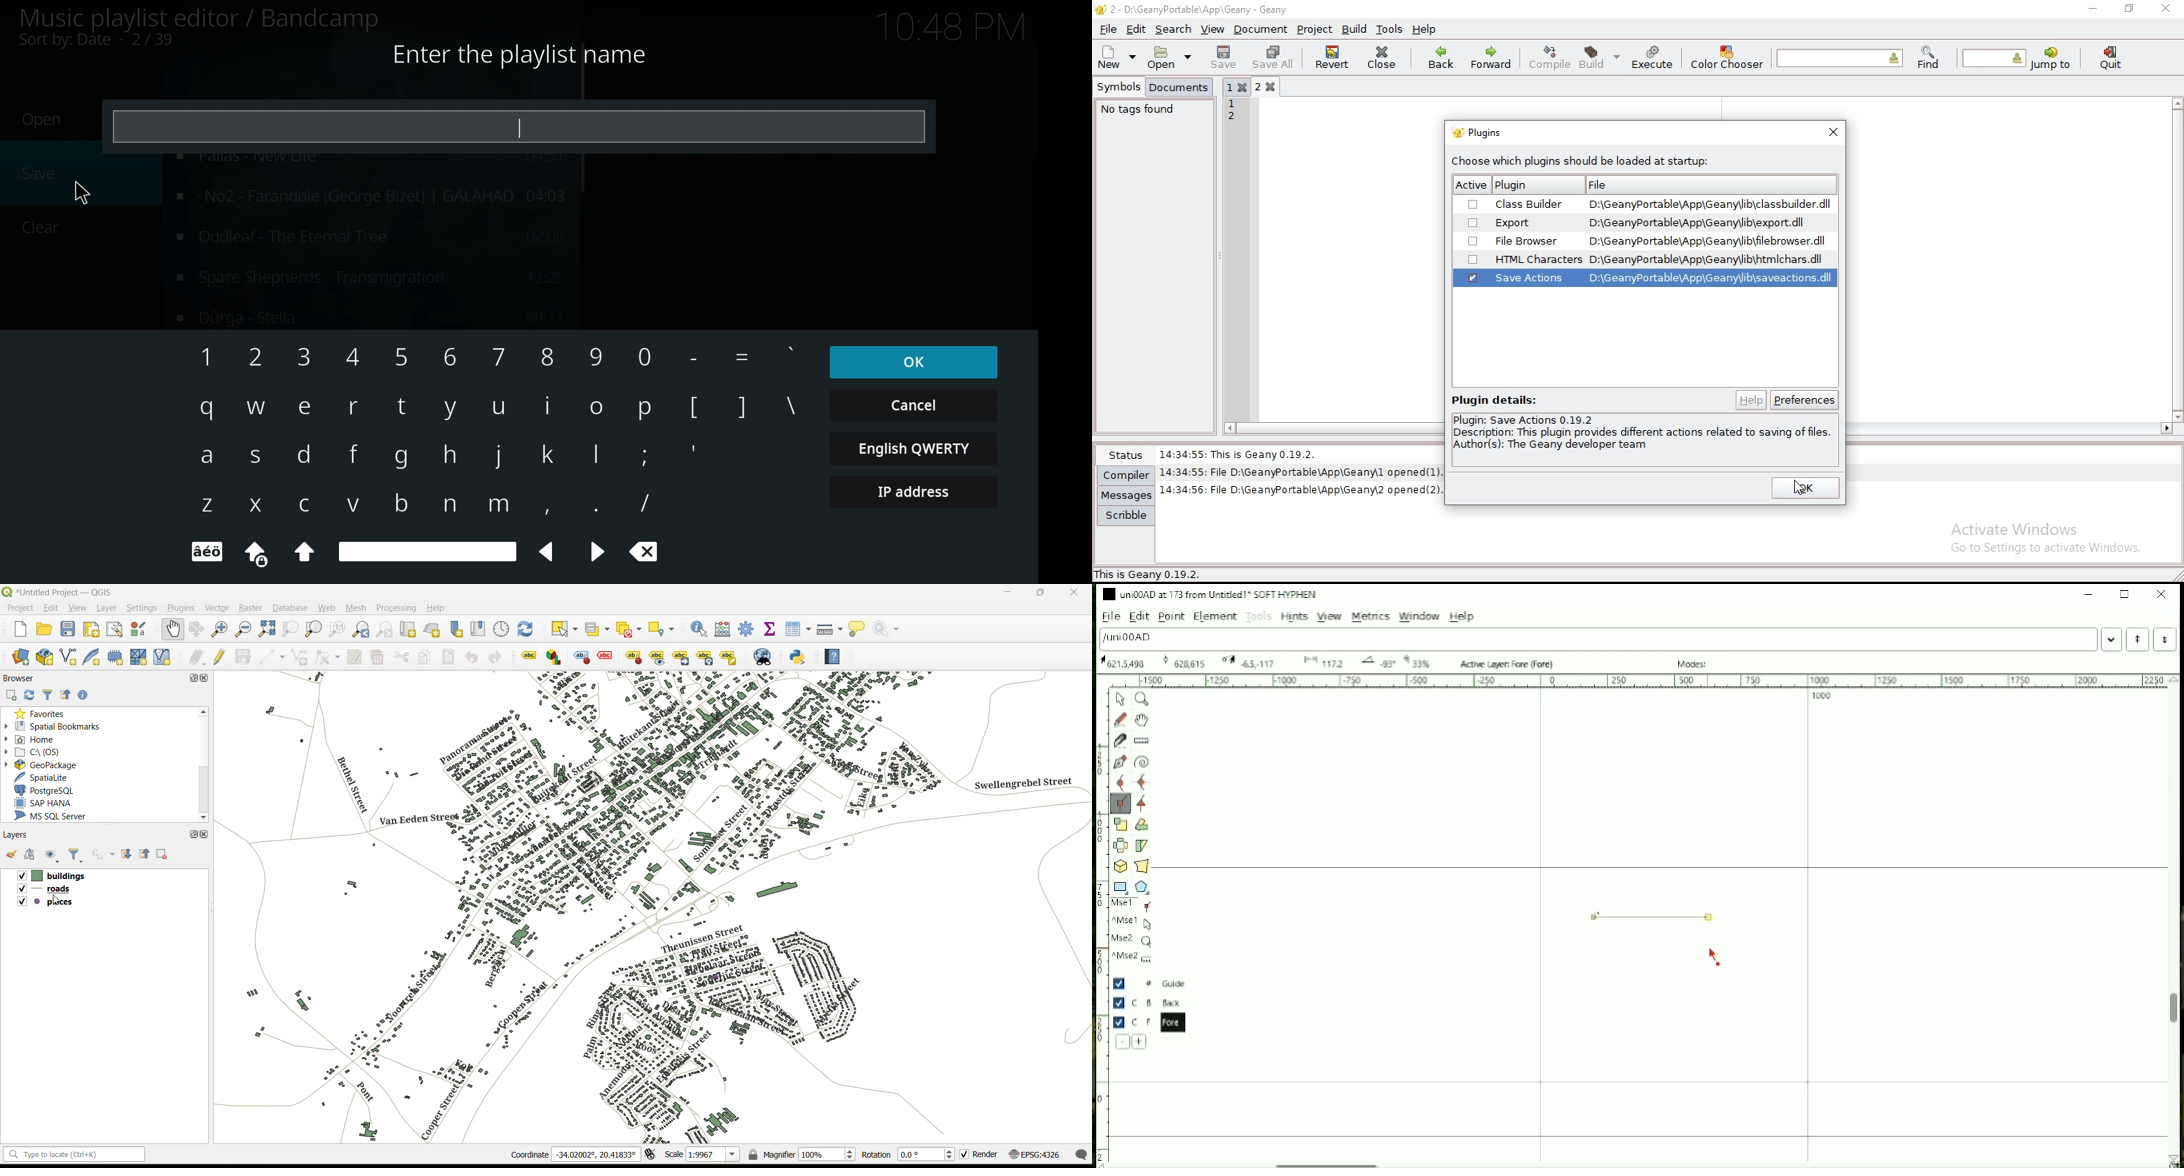  Describe the element at coordinates (31, 854) in the screenshot. I see `add` at that location.